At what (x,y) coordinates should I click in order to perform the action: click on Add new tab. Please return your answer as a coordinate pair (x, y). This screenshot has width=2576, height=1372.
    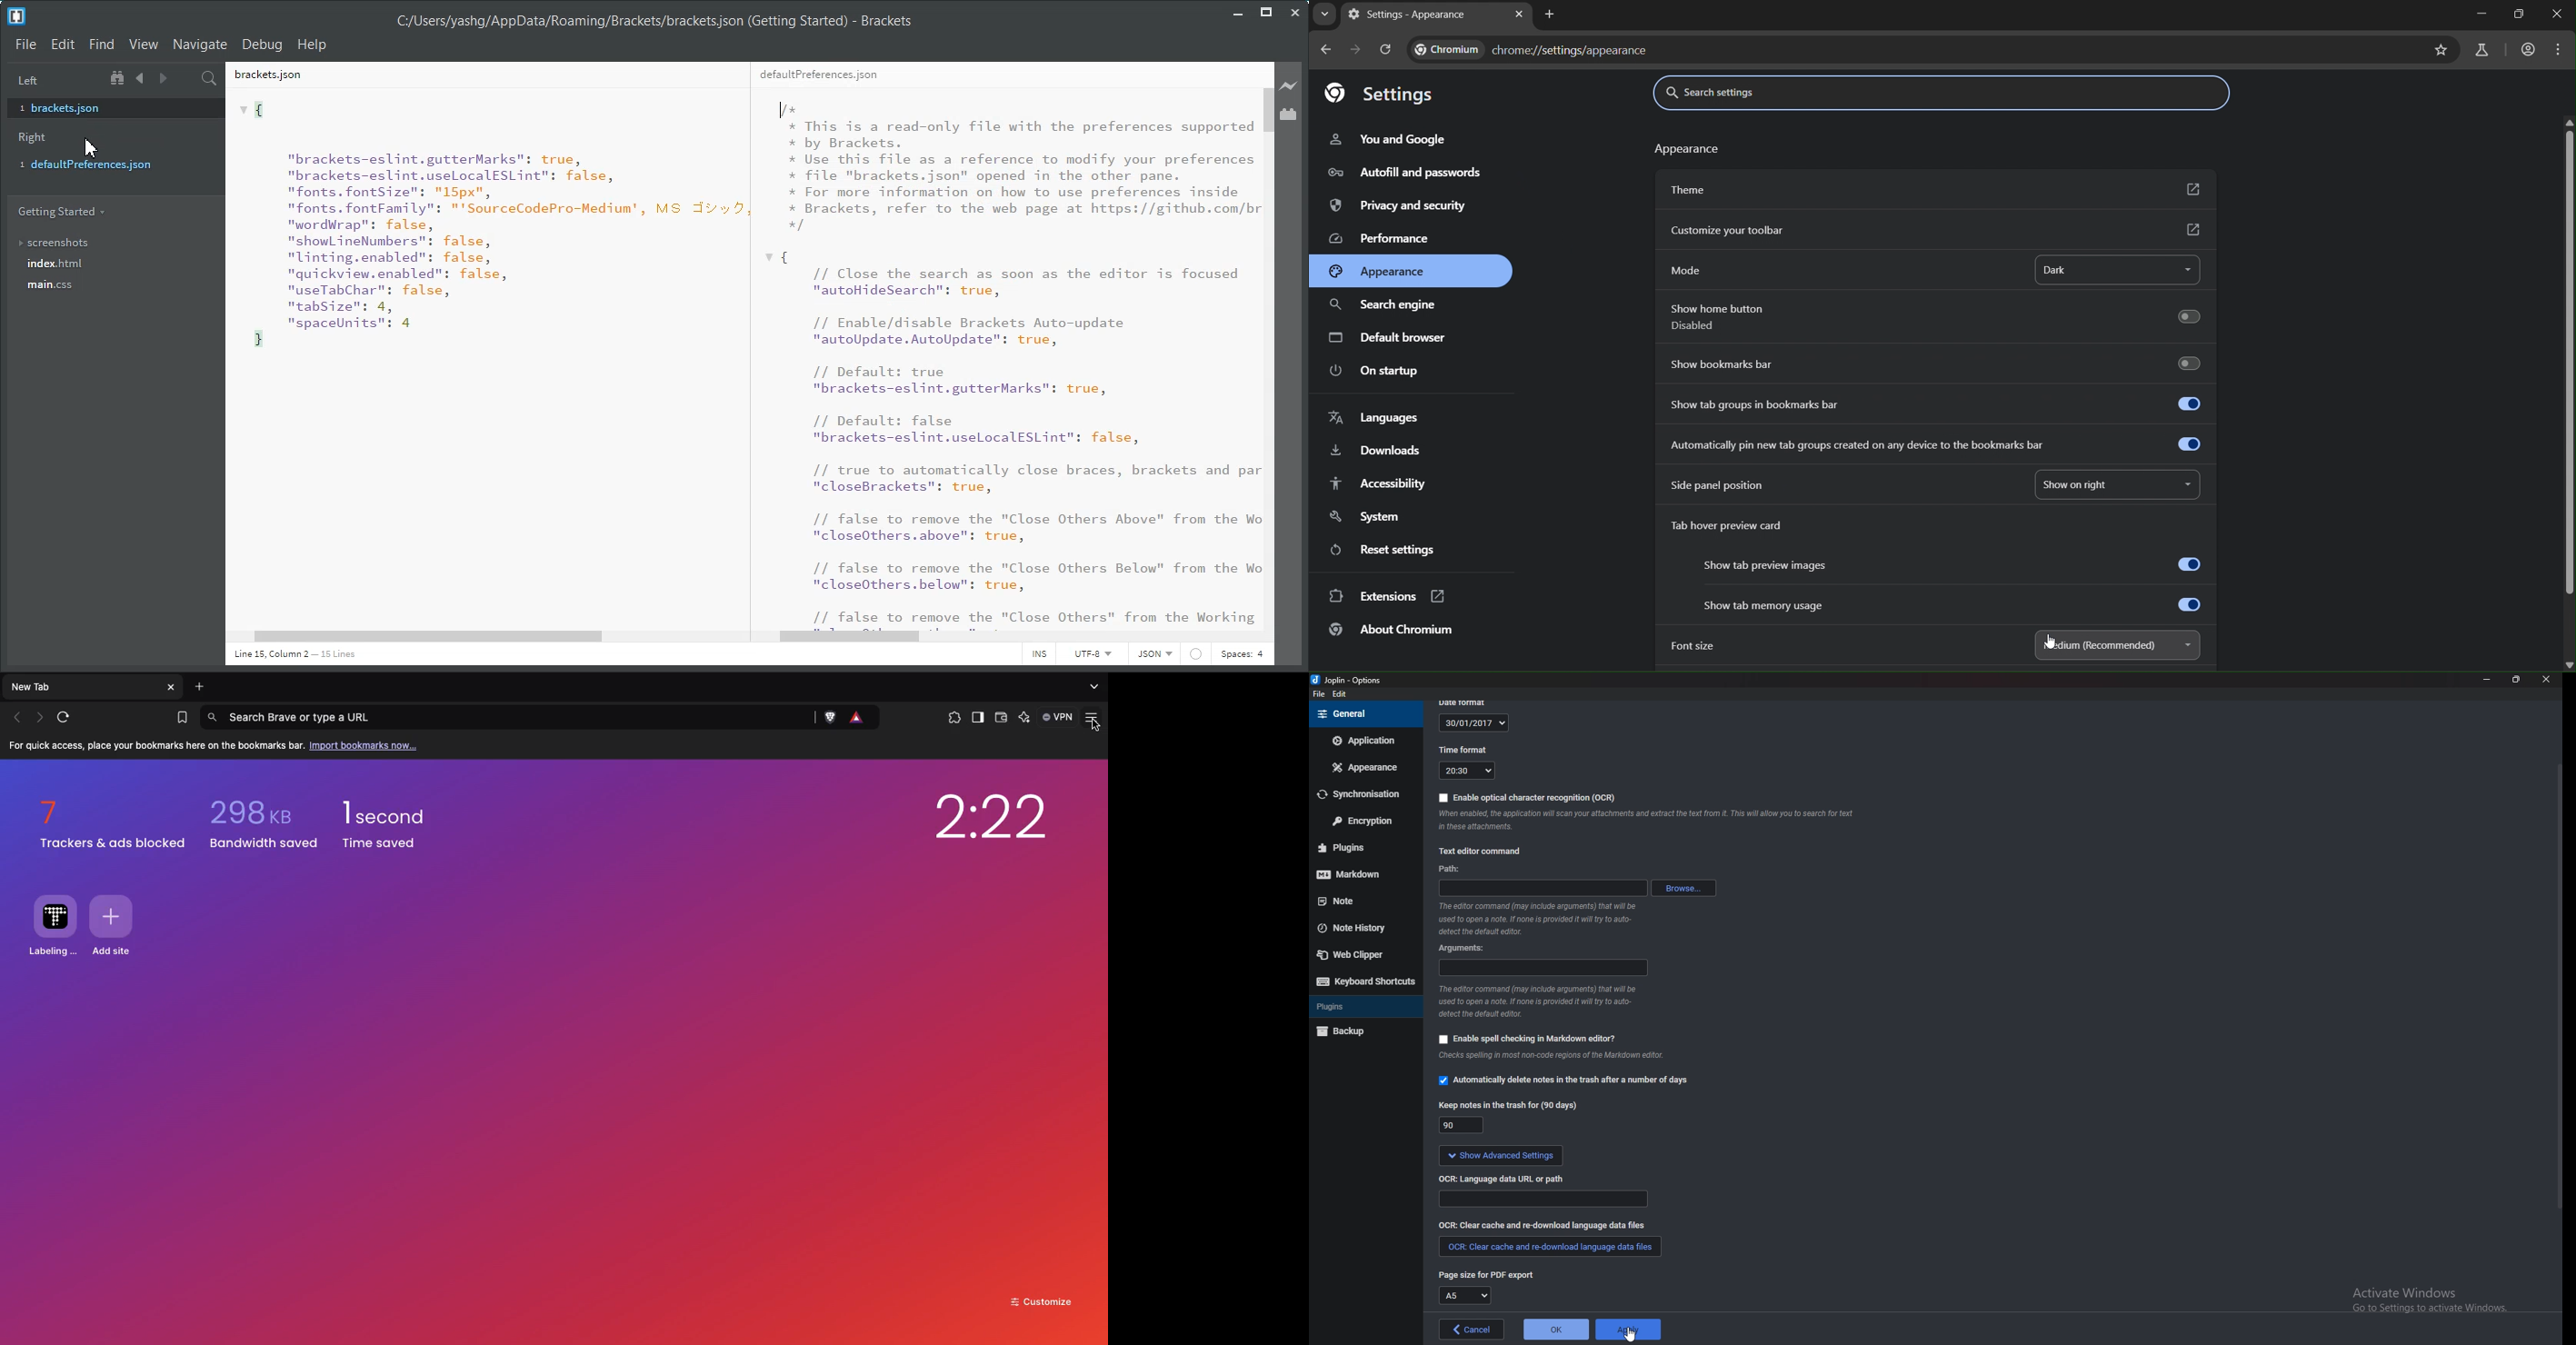
    Looking at the image, I should click on (200, 686).